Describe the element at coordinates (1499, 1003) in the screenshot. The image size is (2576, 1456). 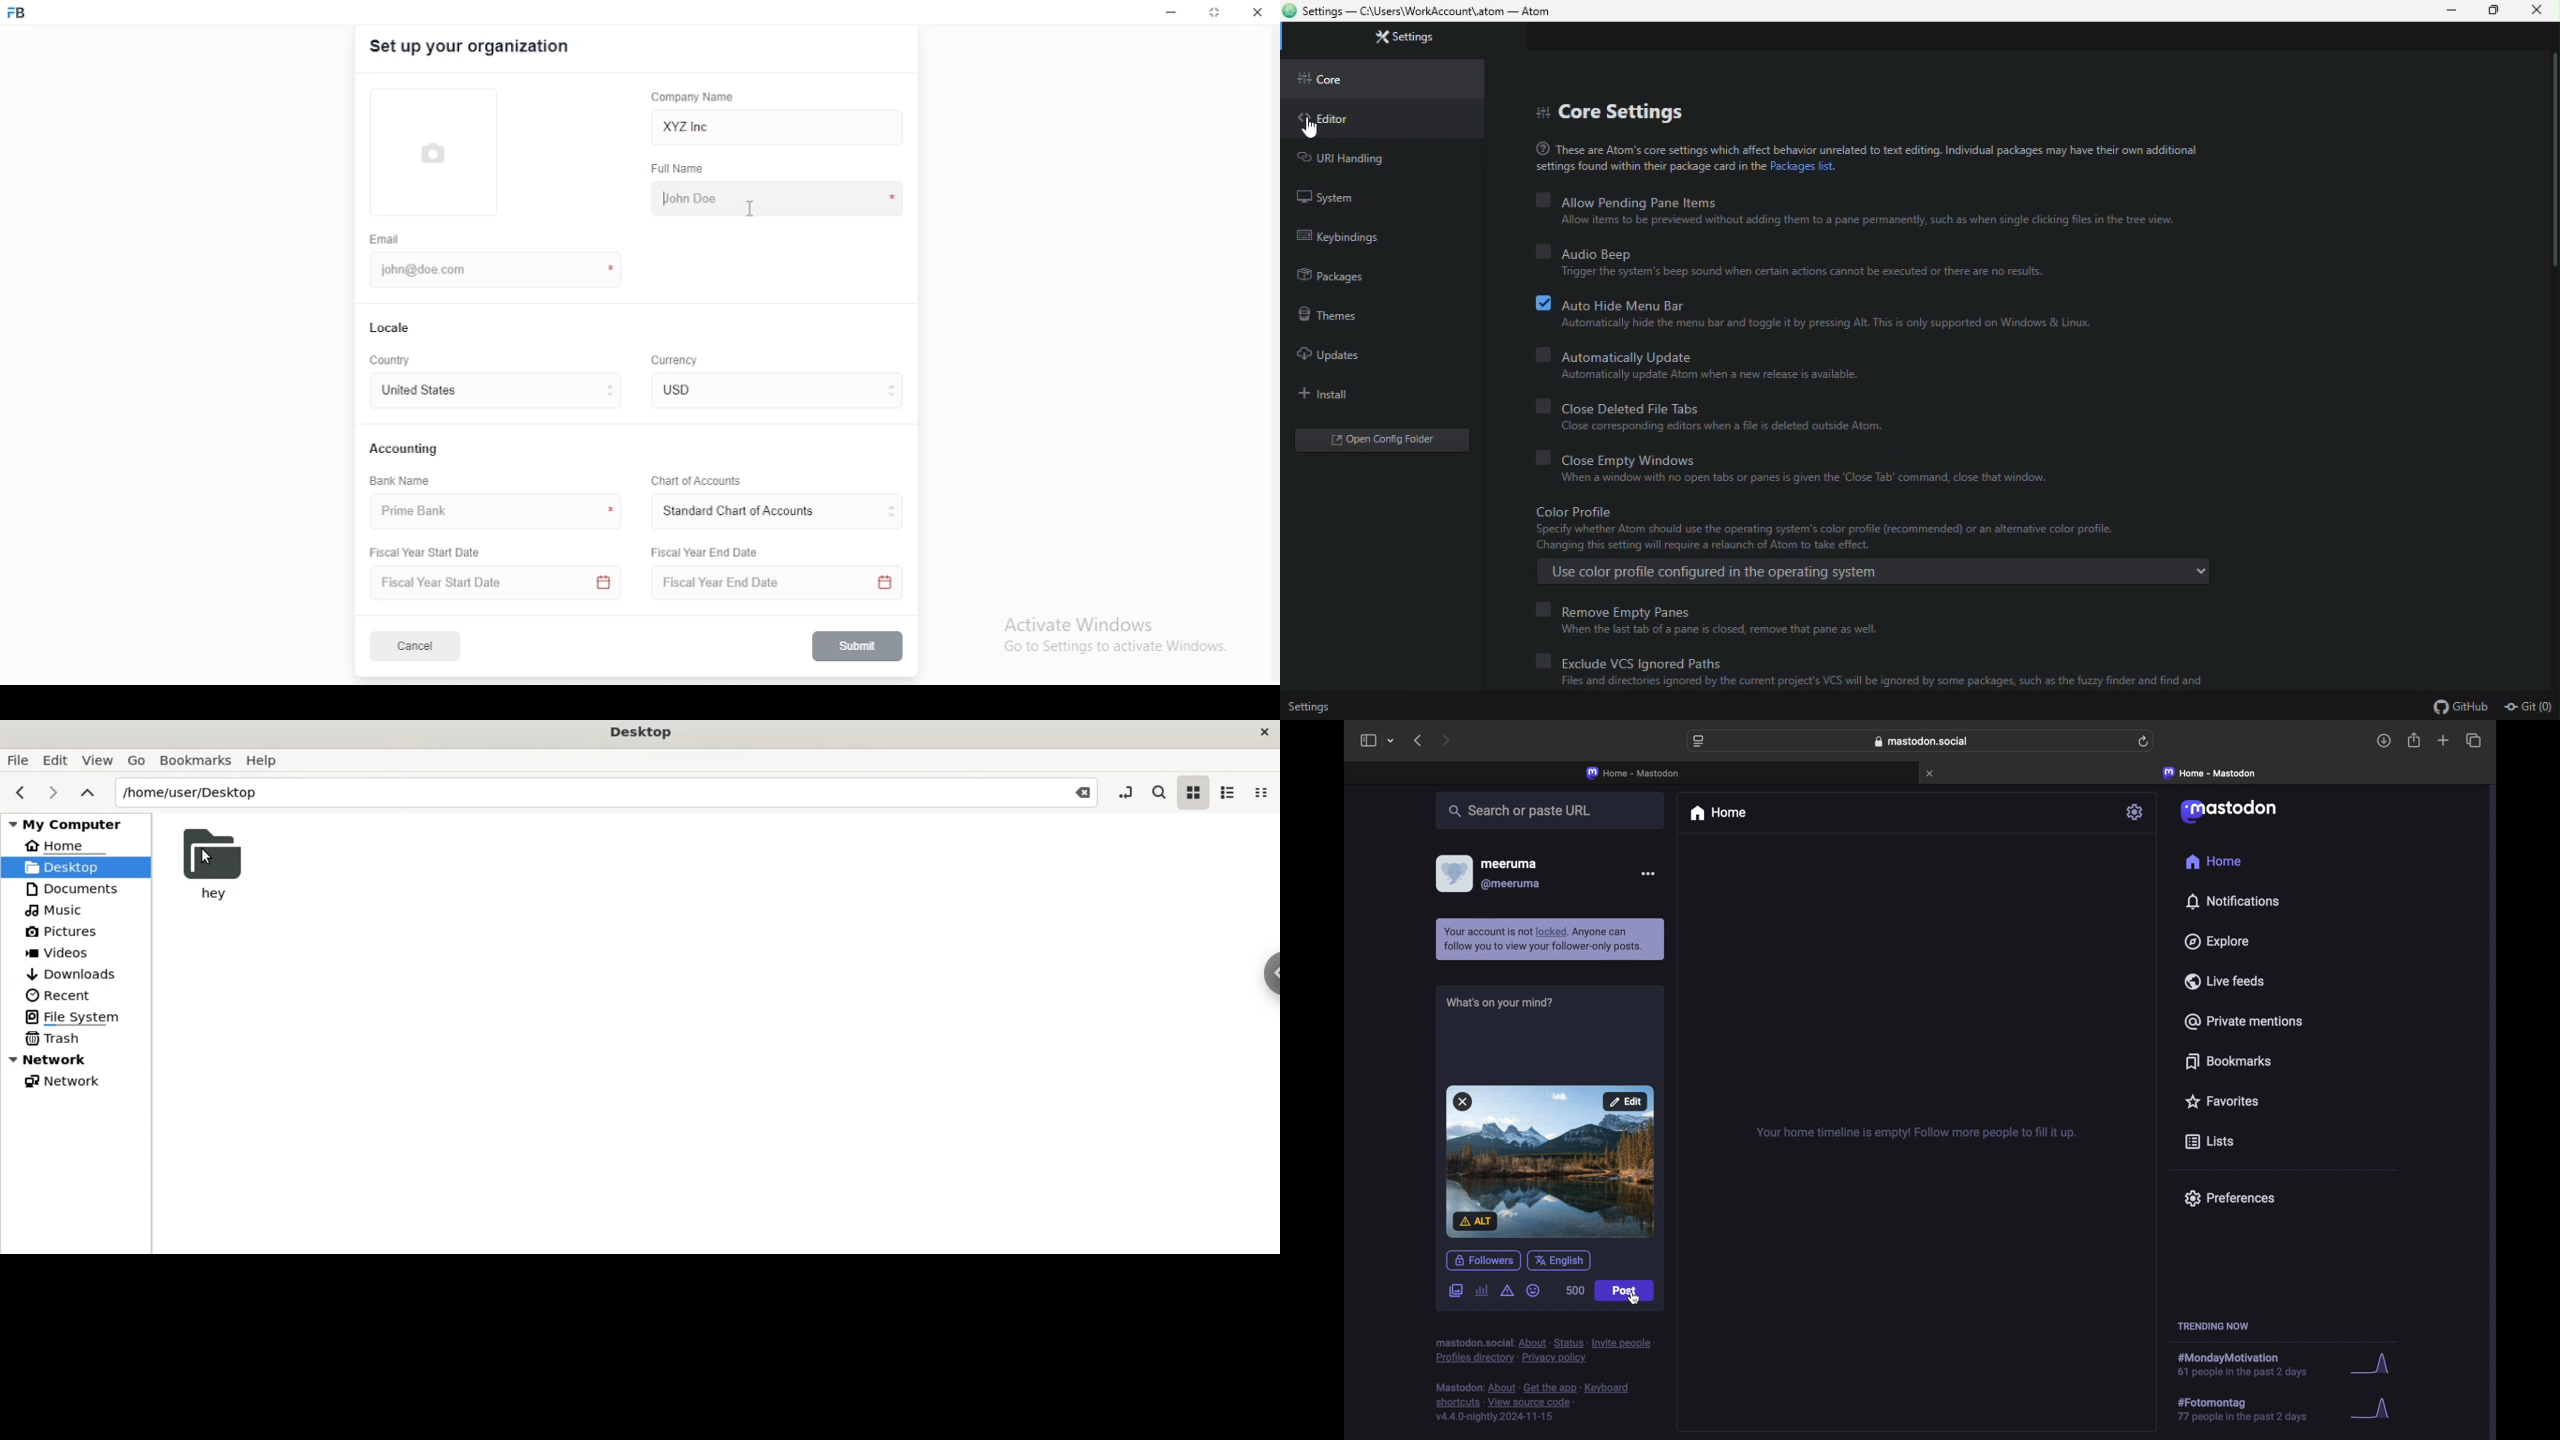
I see `what's on your  mind` at that location.